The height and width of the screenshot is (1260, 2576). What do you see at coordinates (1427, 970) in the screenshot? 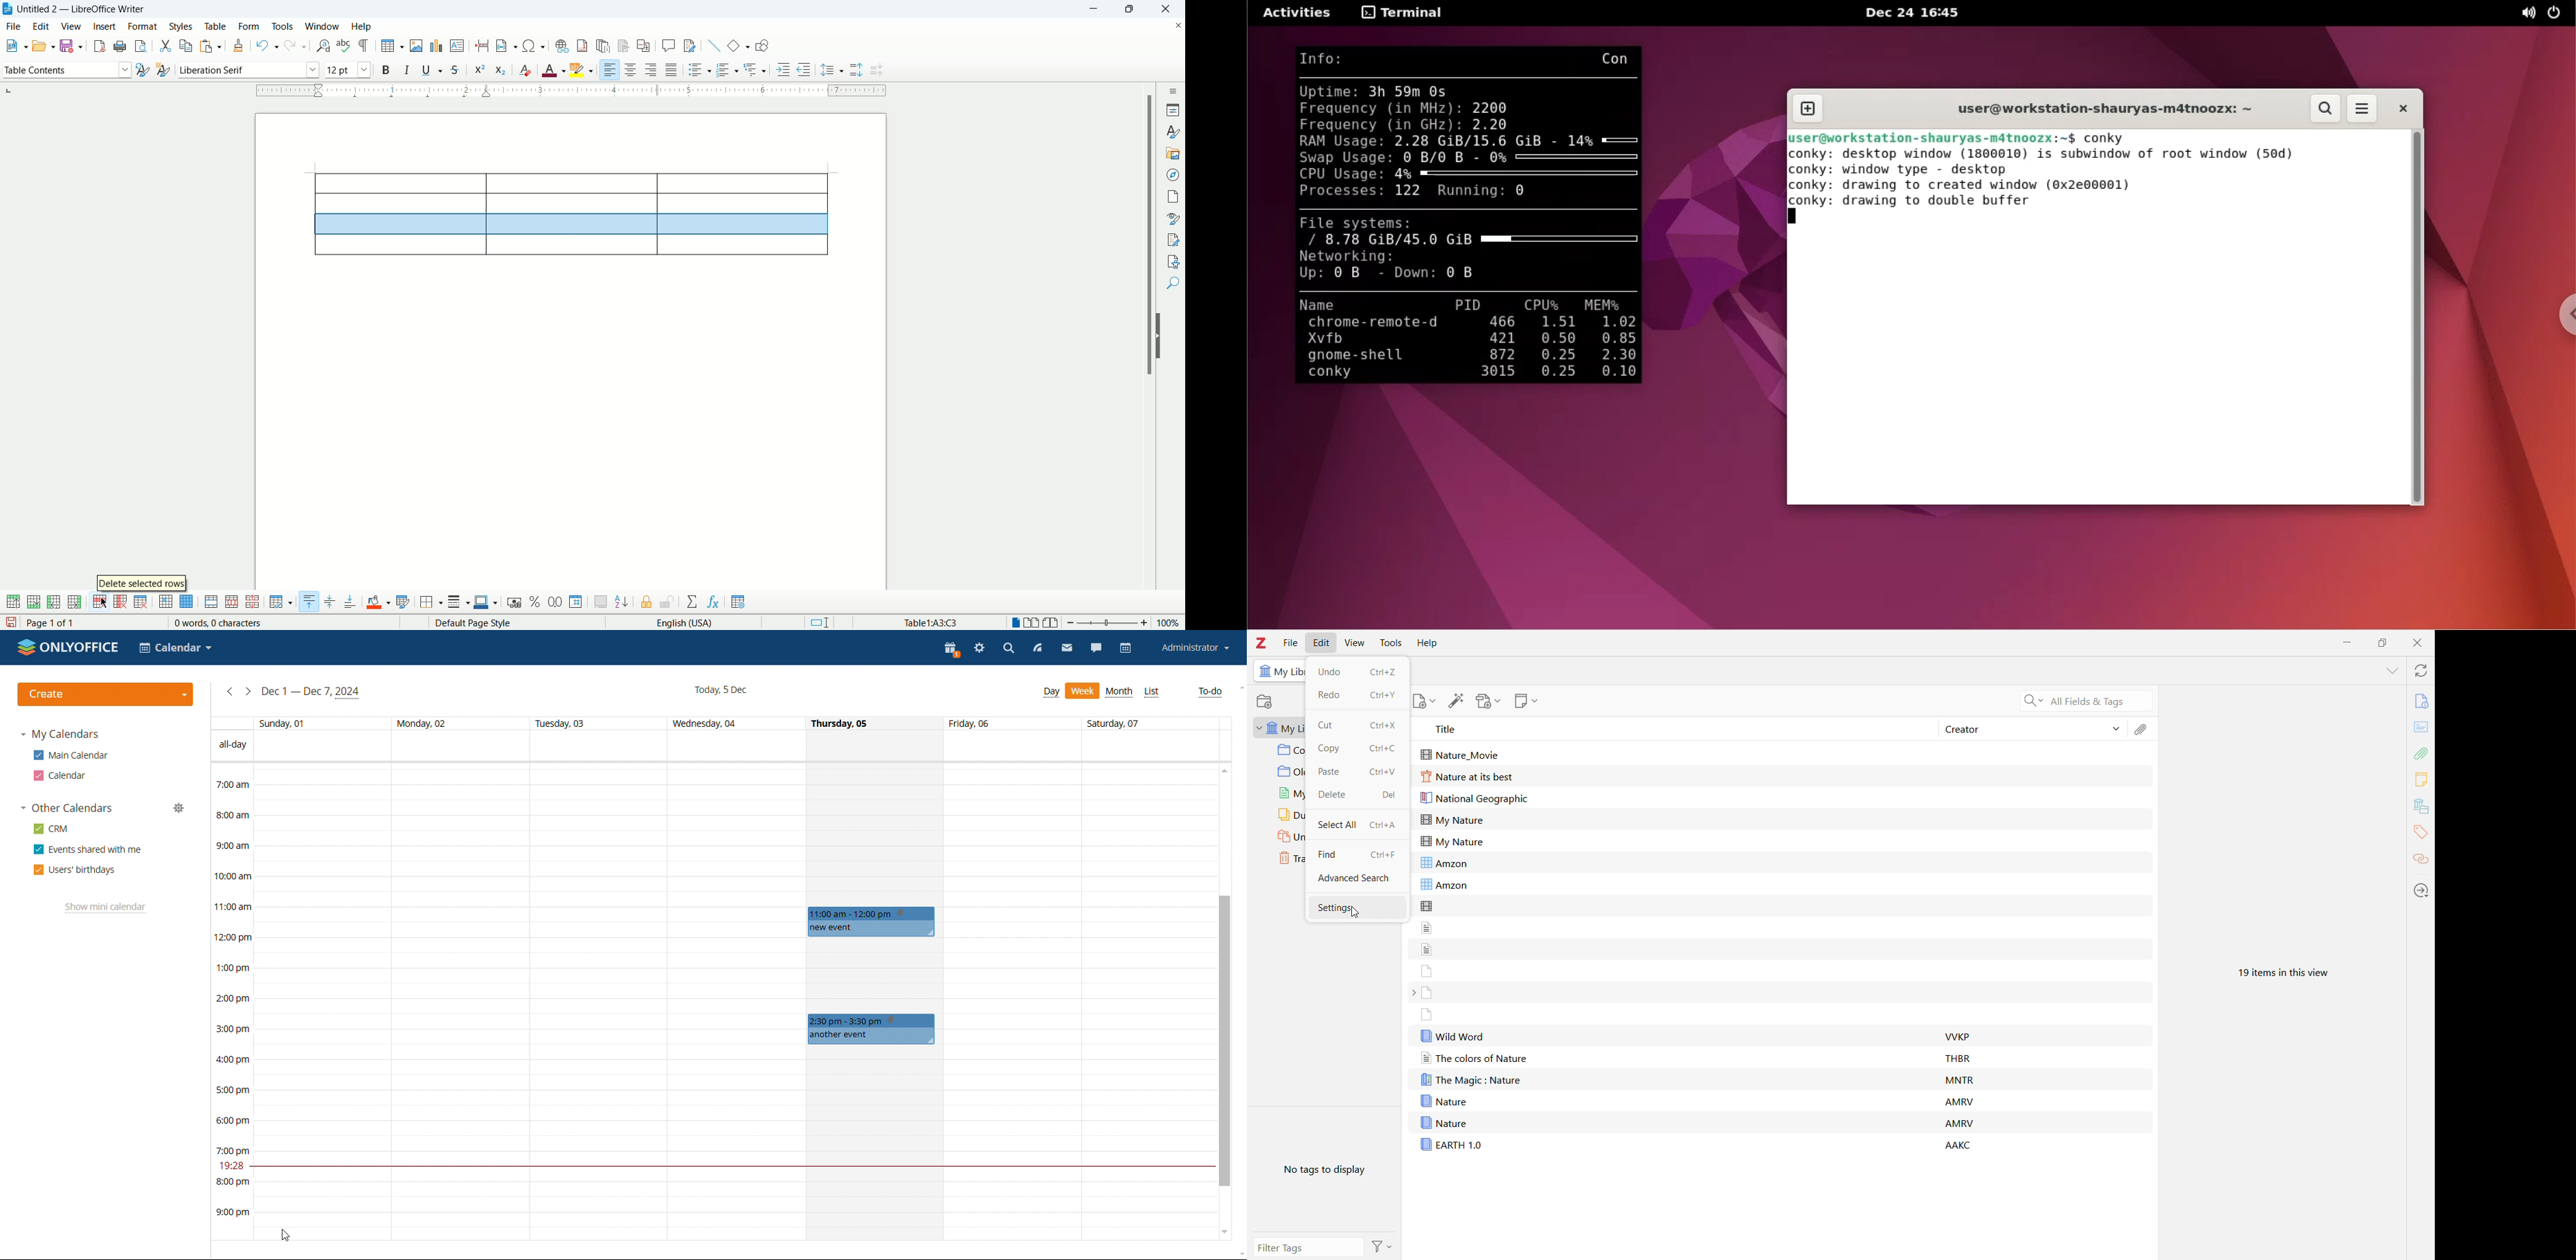
I see `file without title` at bounding box center [1427, 970].